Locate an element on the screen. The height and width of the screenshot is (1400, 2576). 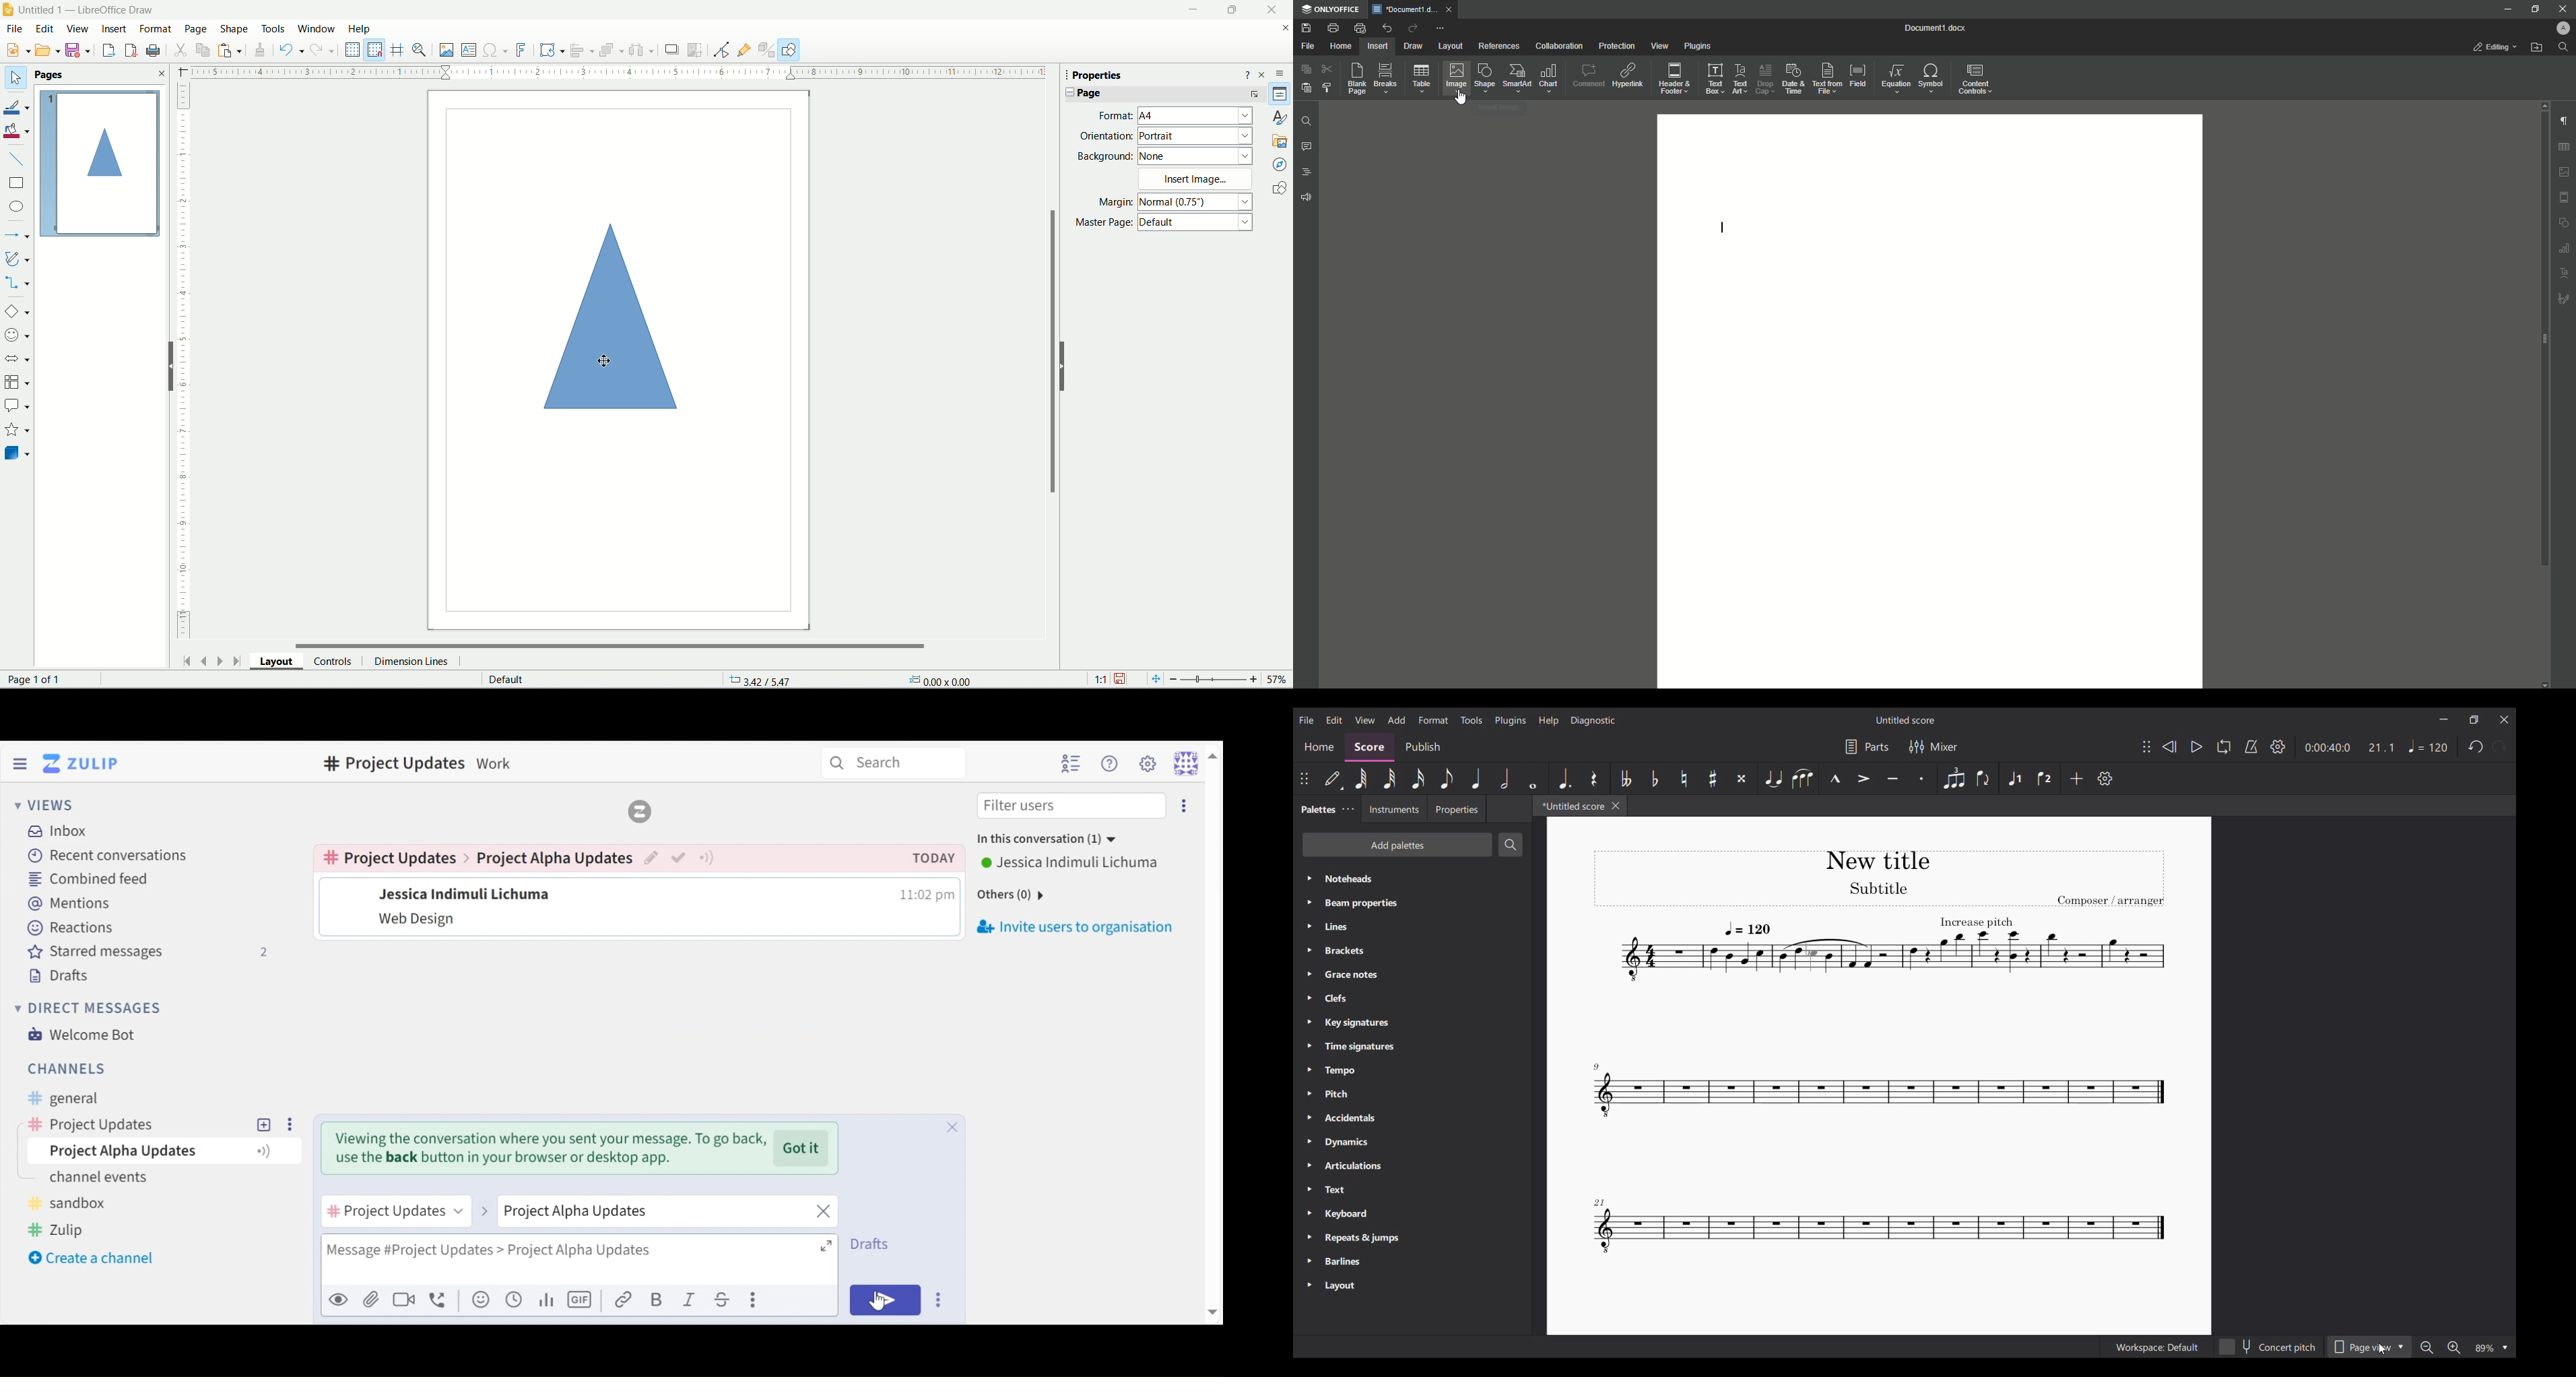
Create a channel is located at coordinates (94, 1258).